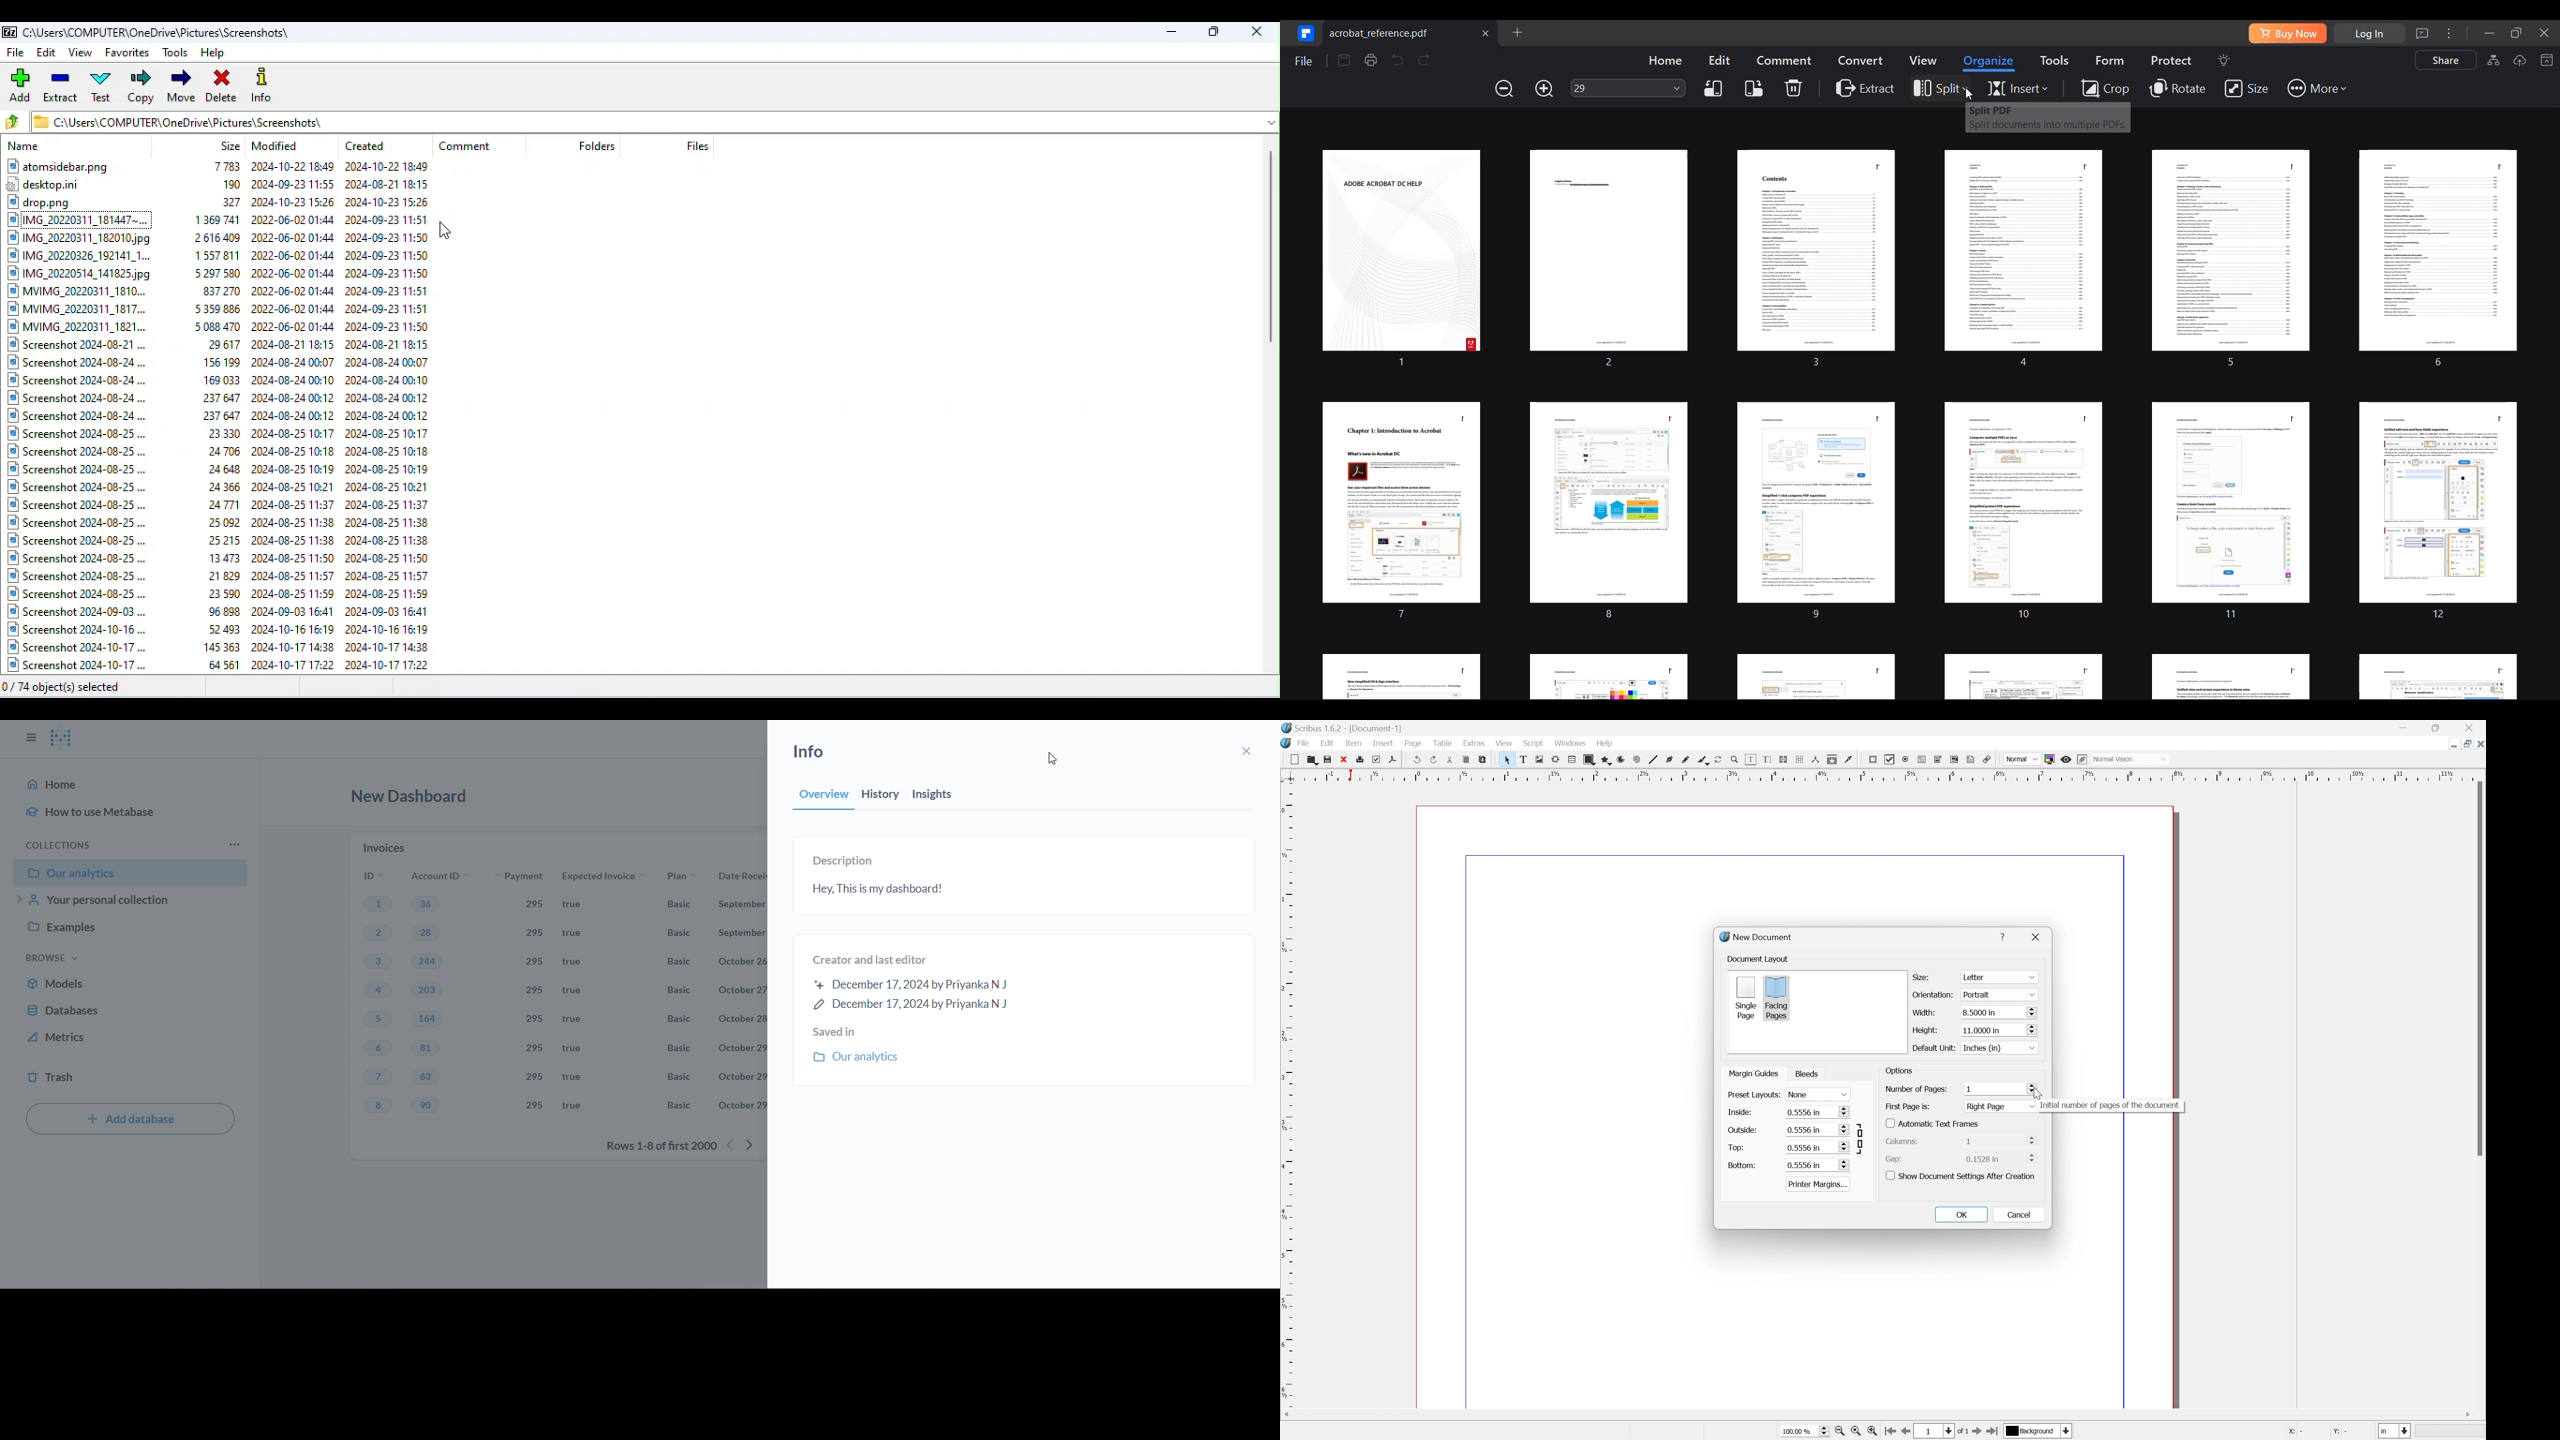 The height and width of the screenshot is (1456, 2576). Describe the element at coordinates (1746, 997) in the screenshot. I see `single page` at that location.